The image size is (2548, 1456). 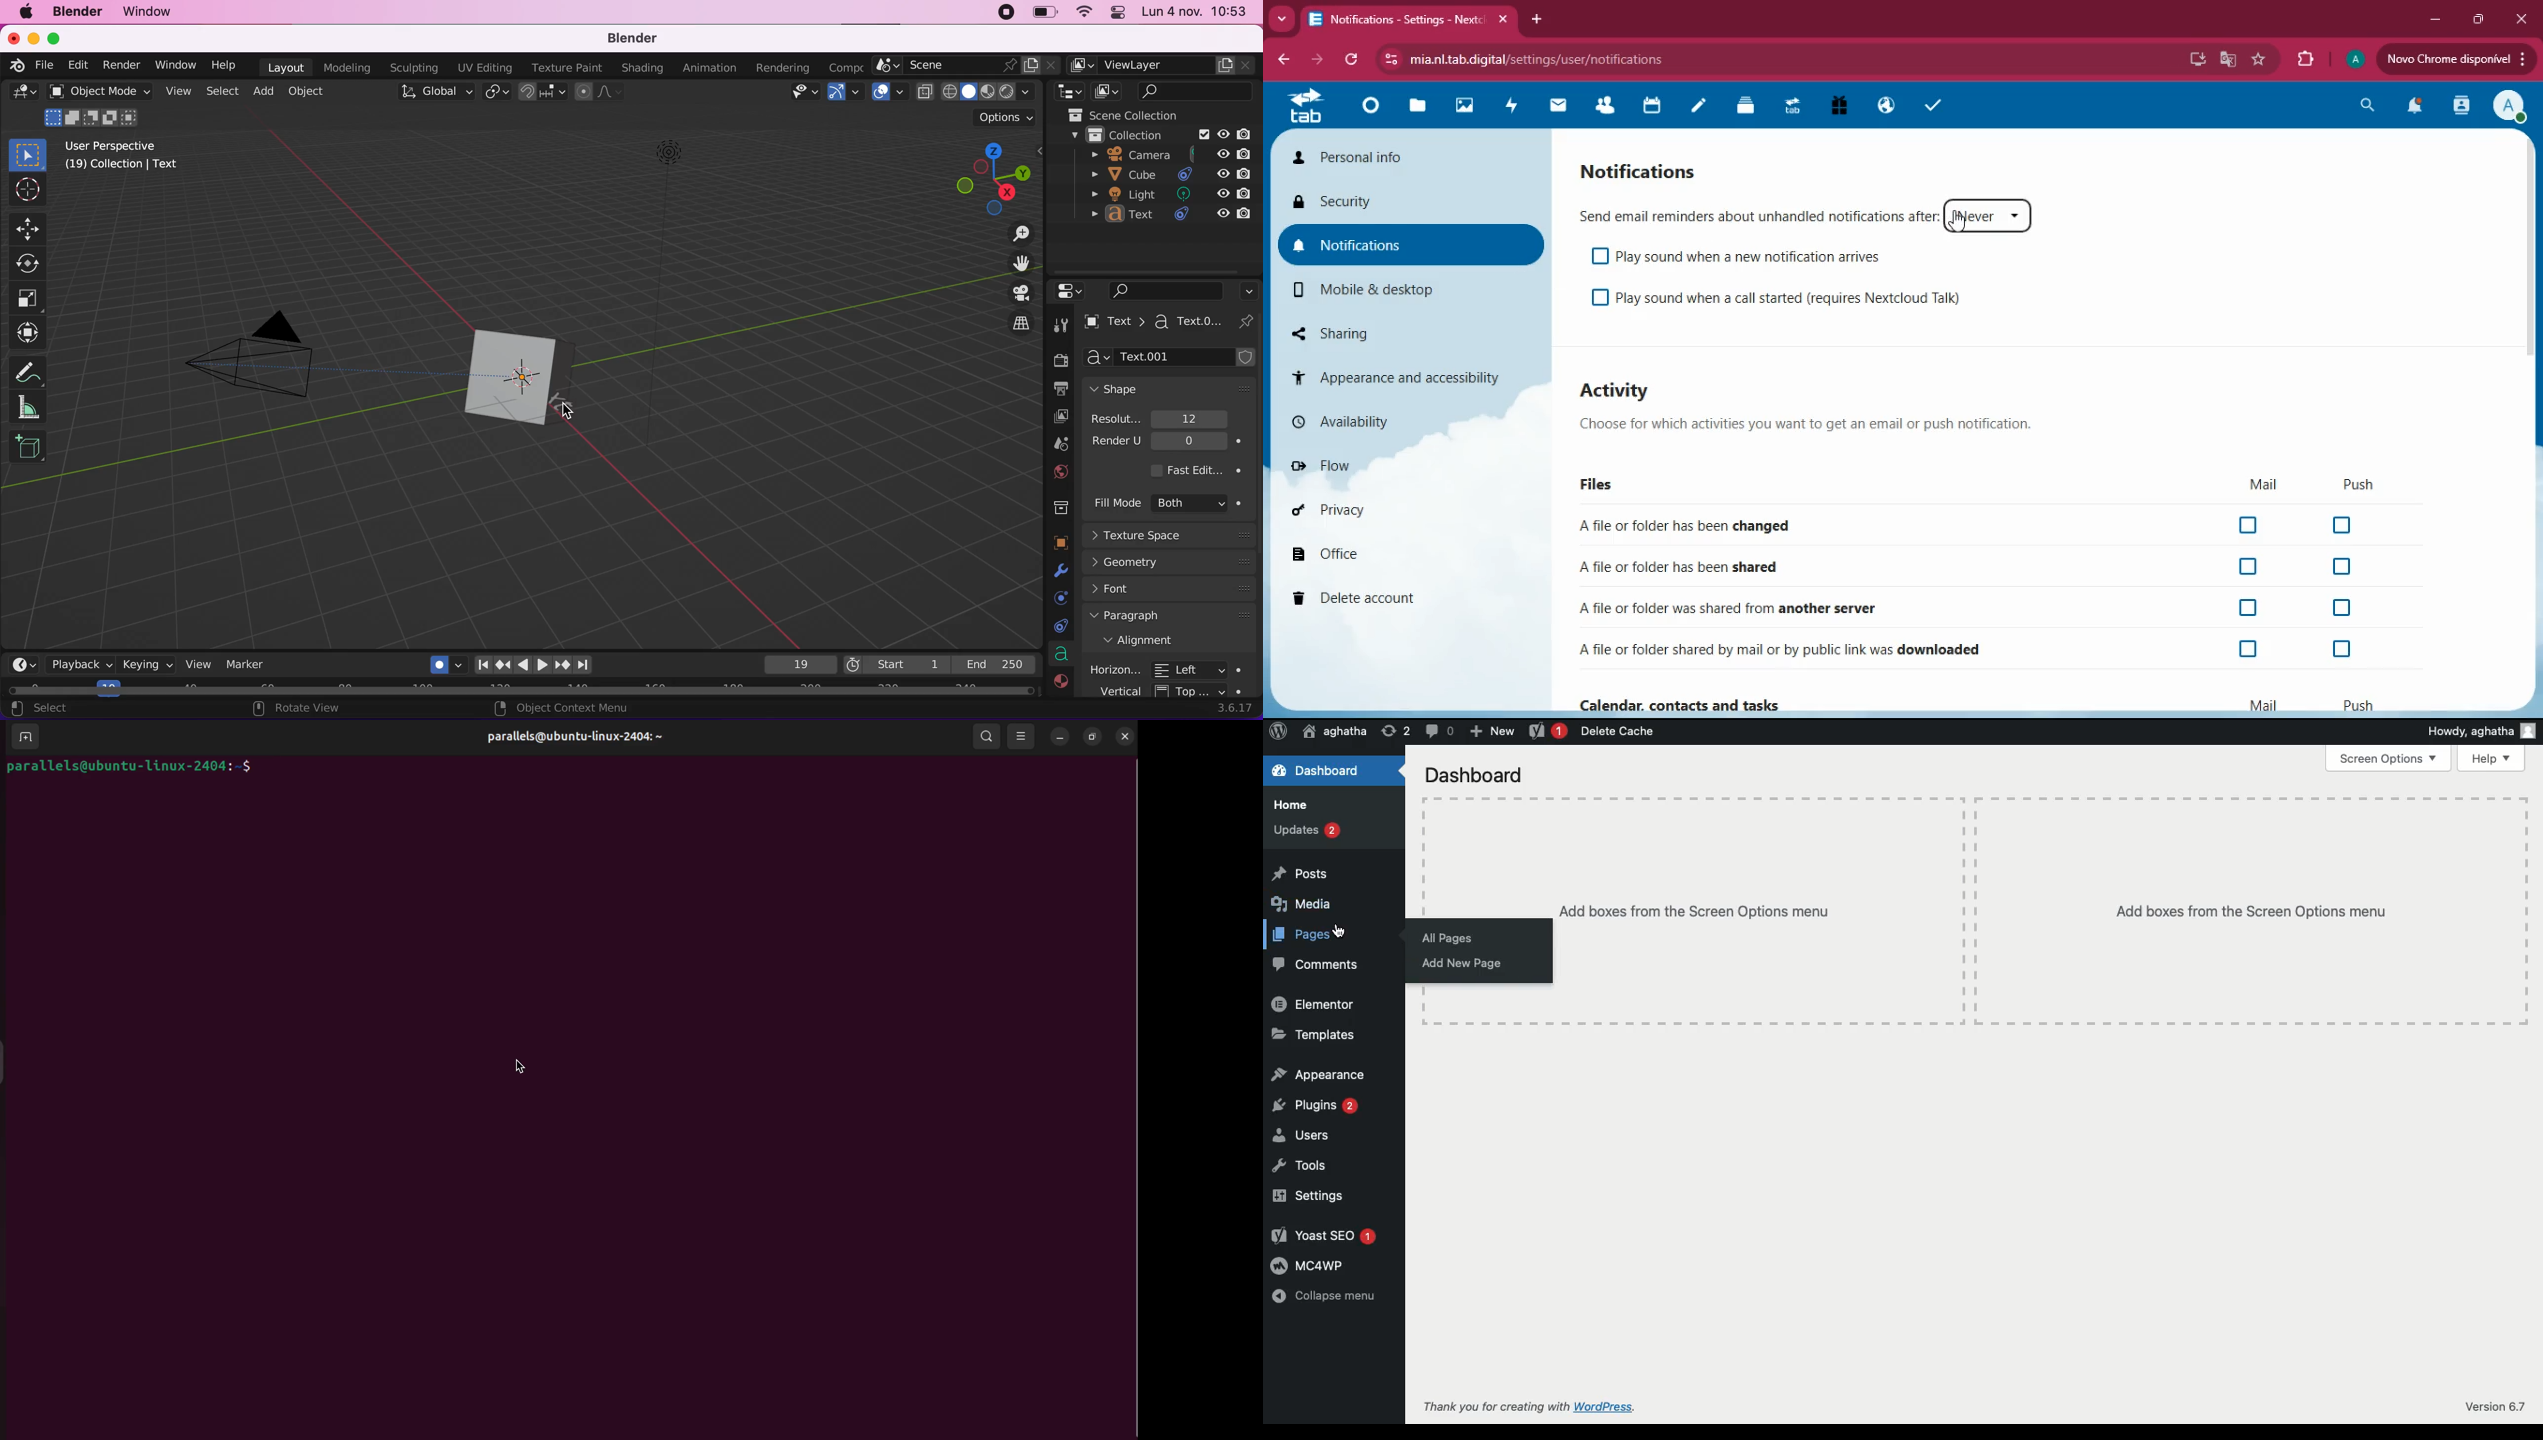 What do you see at coordinates (1527, 57) in the screenshot?
I see `url` at bounding box center [1527, 57].